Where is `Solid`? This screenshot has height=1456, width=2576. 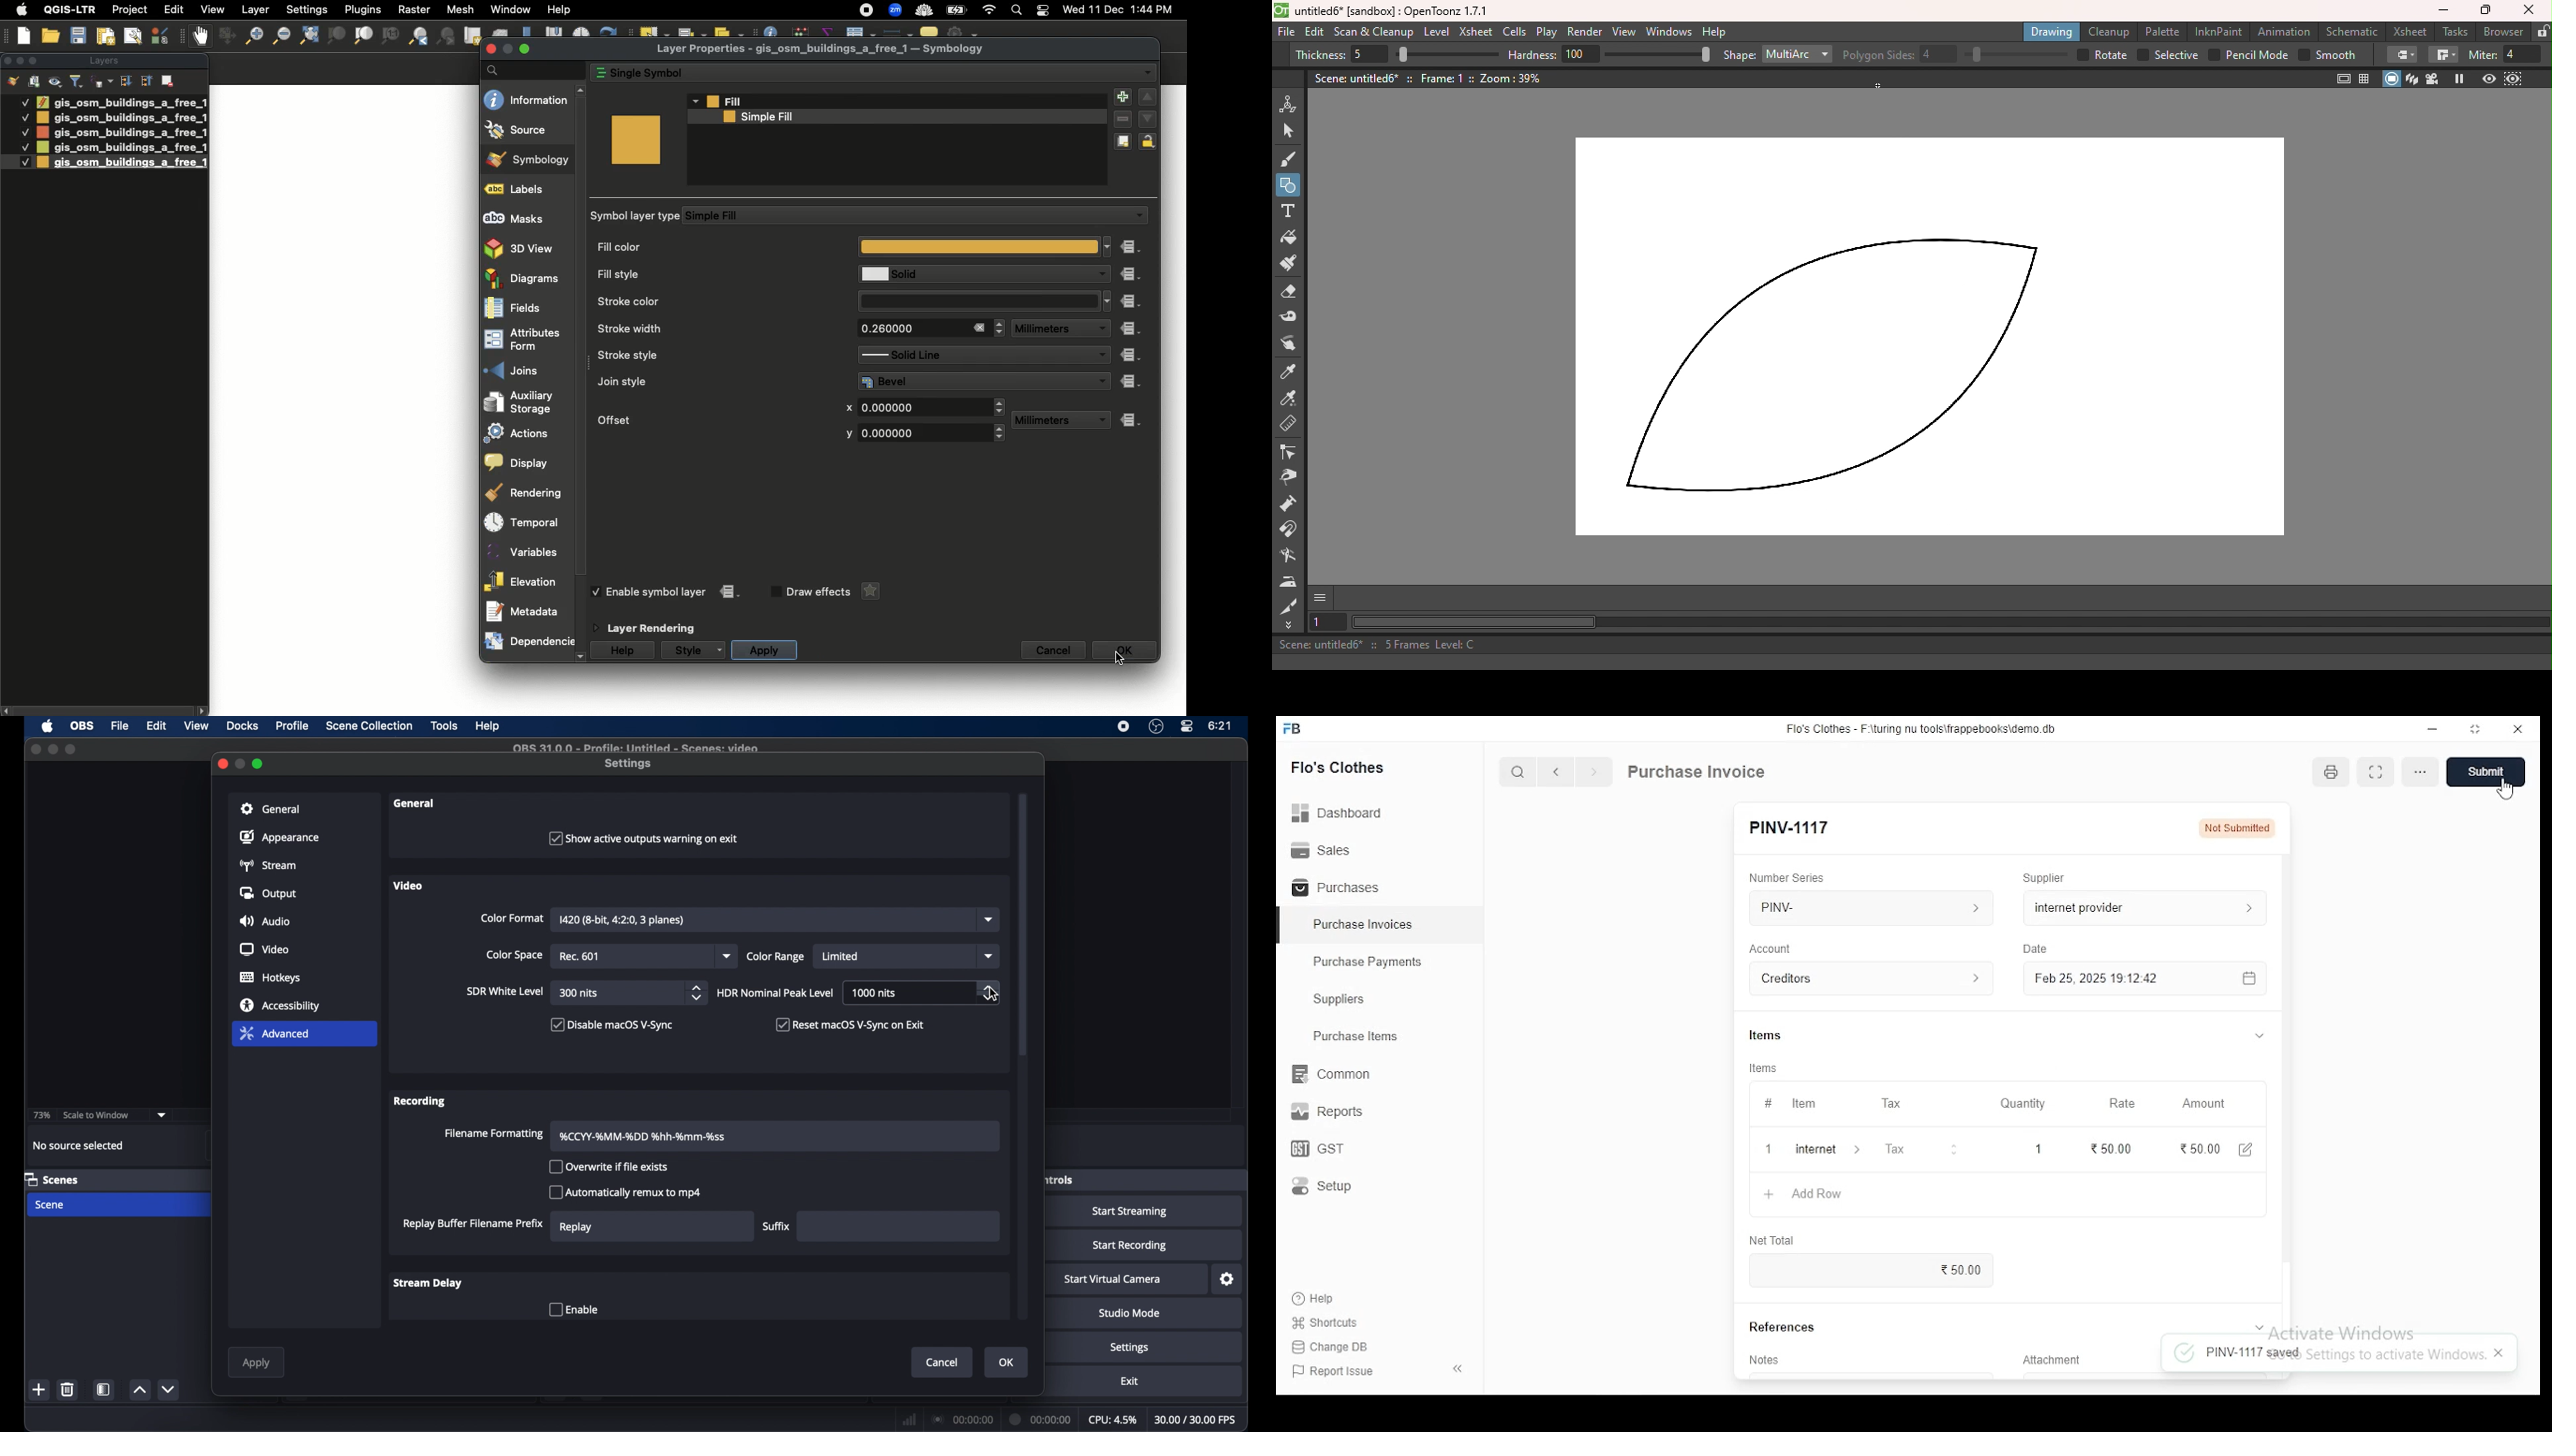
Solid is located at coordinates (971, 274).